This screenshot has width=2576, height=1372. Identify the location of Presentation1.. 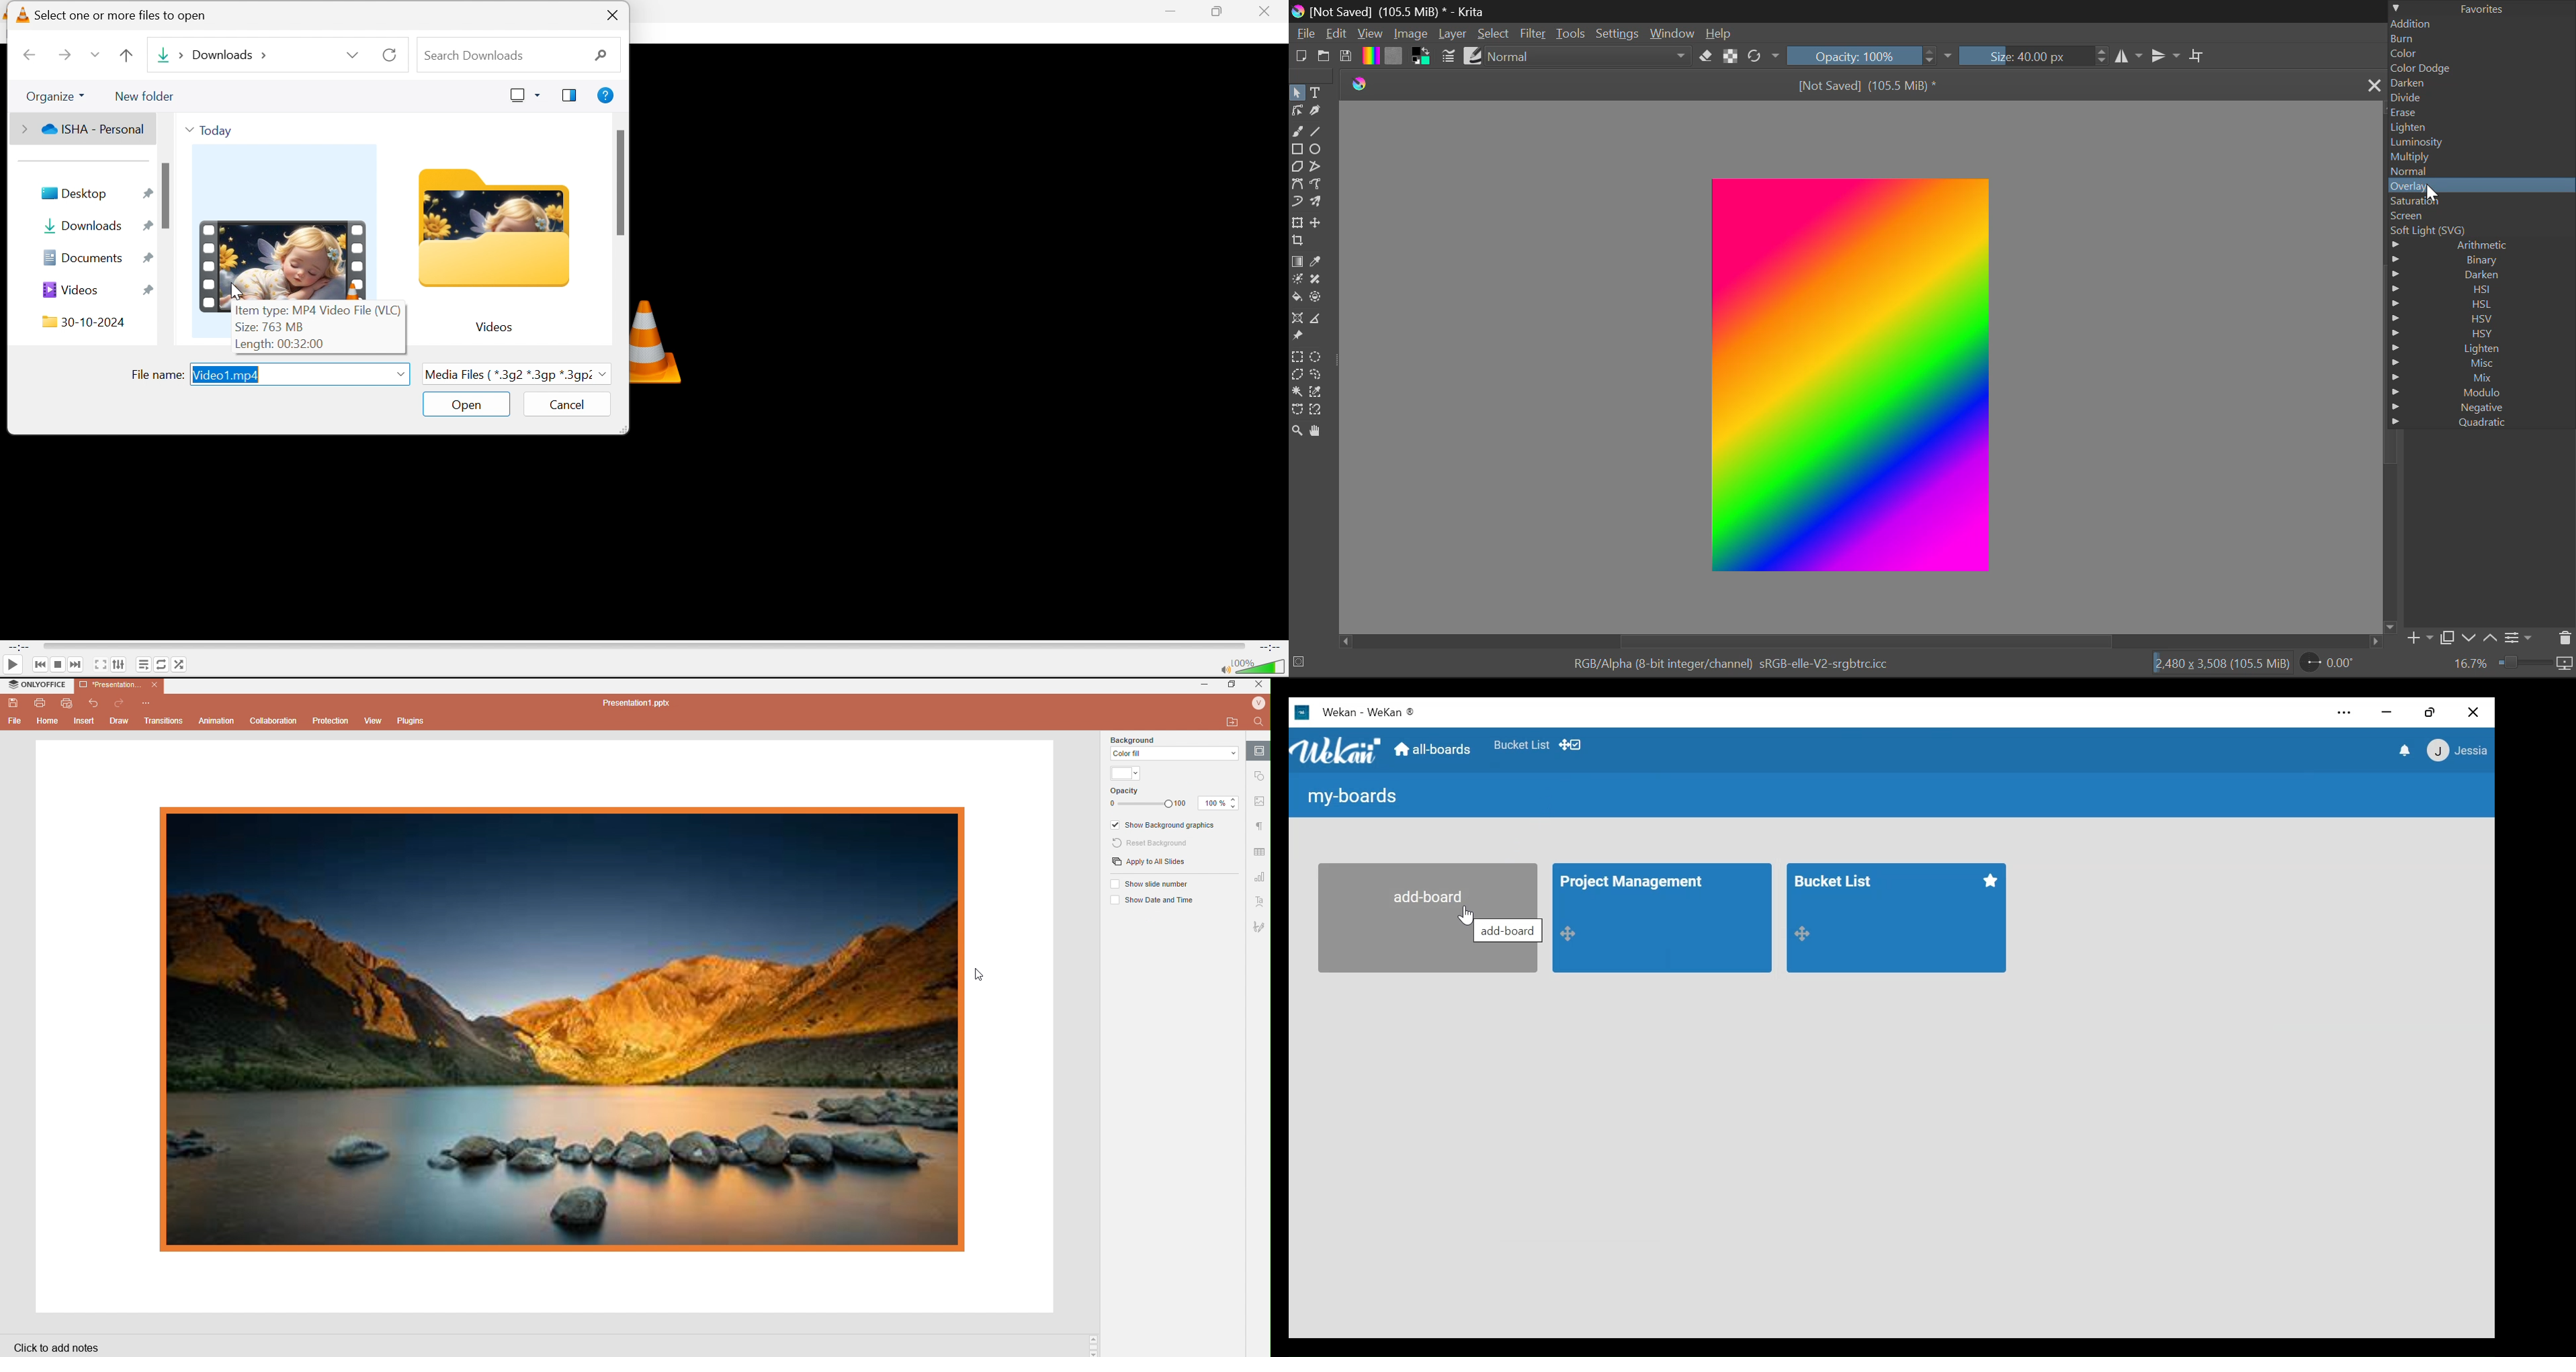
(109, 684).